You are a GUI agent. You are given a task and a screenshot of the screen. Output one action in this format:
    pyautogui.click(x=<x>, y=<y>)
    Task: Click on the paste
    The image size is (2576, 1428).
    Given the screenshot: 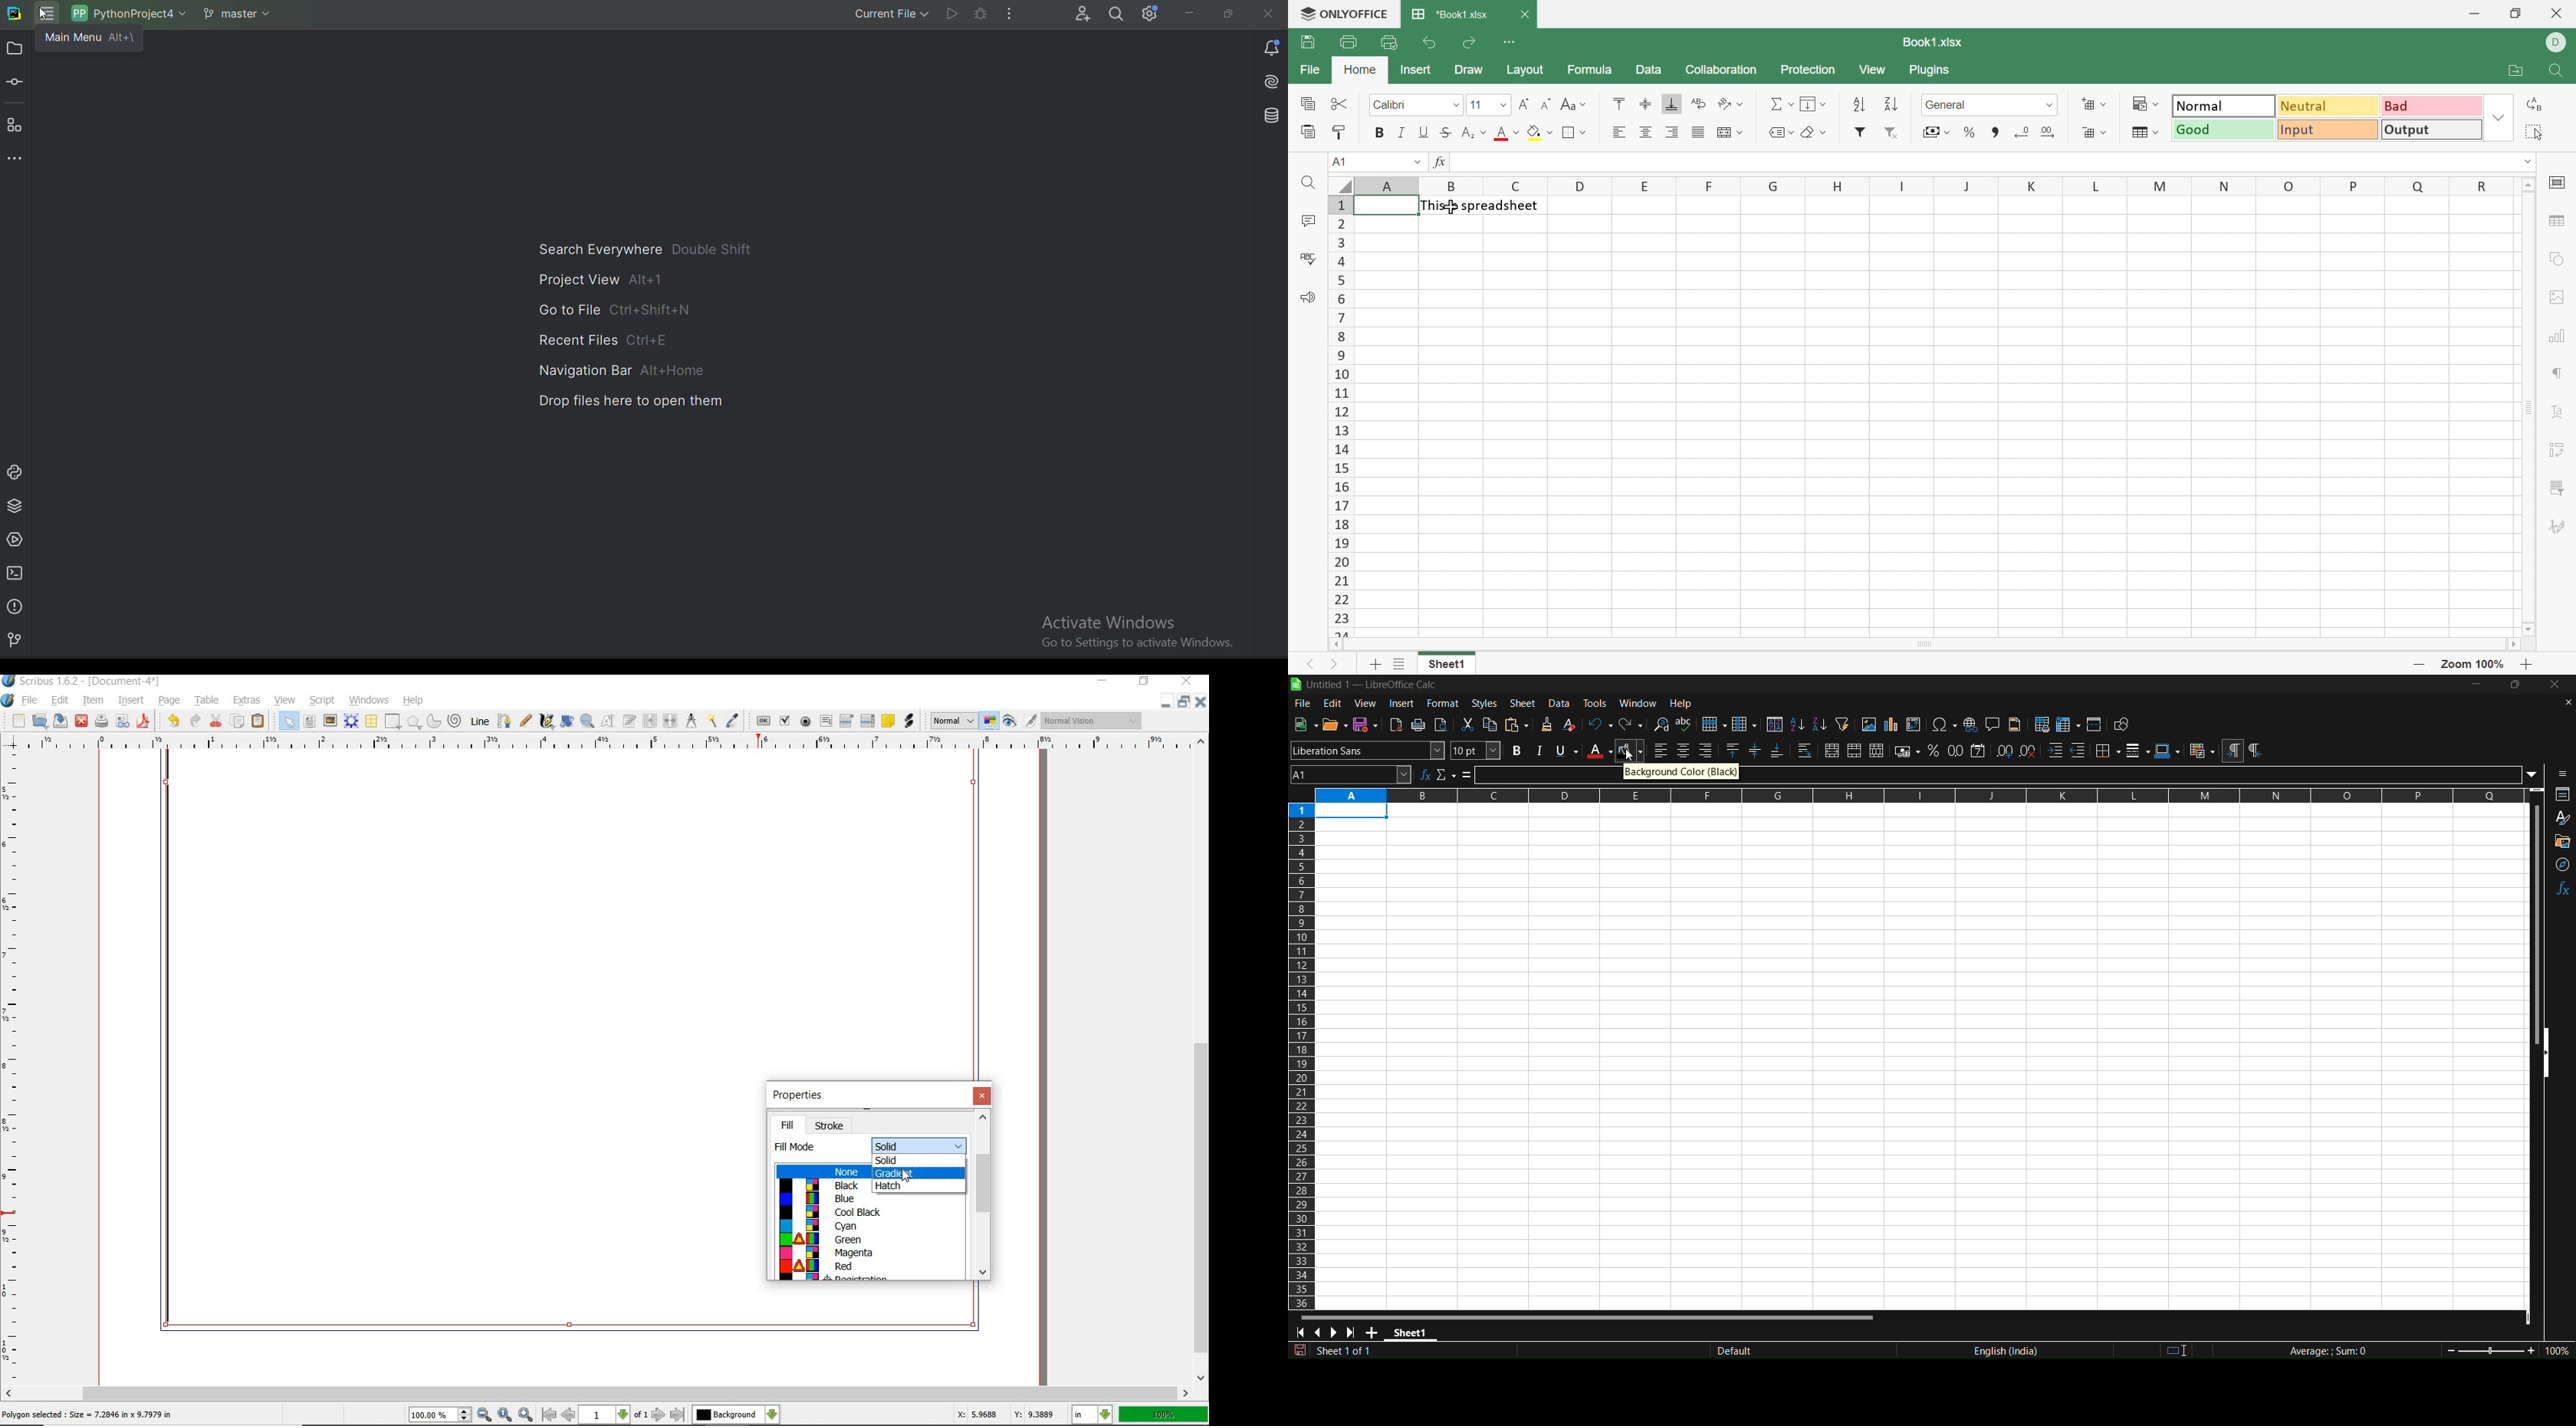 What is the action you would take?
    pyautogui.click(x=1517, y=724)
    